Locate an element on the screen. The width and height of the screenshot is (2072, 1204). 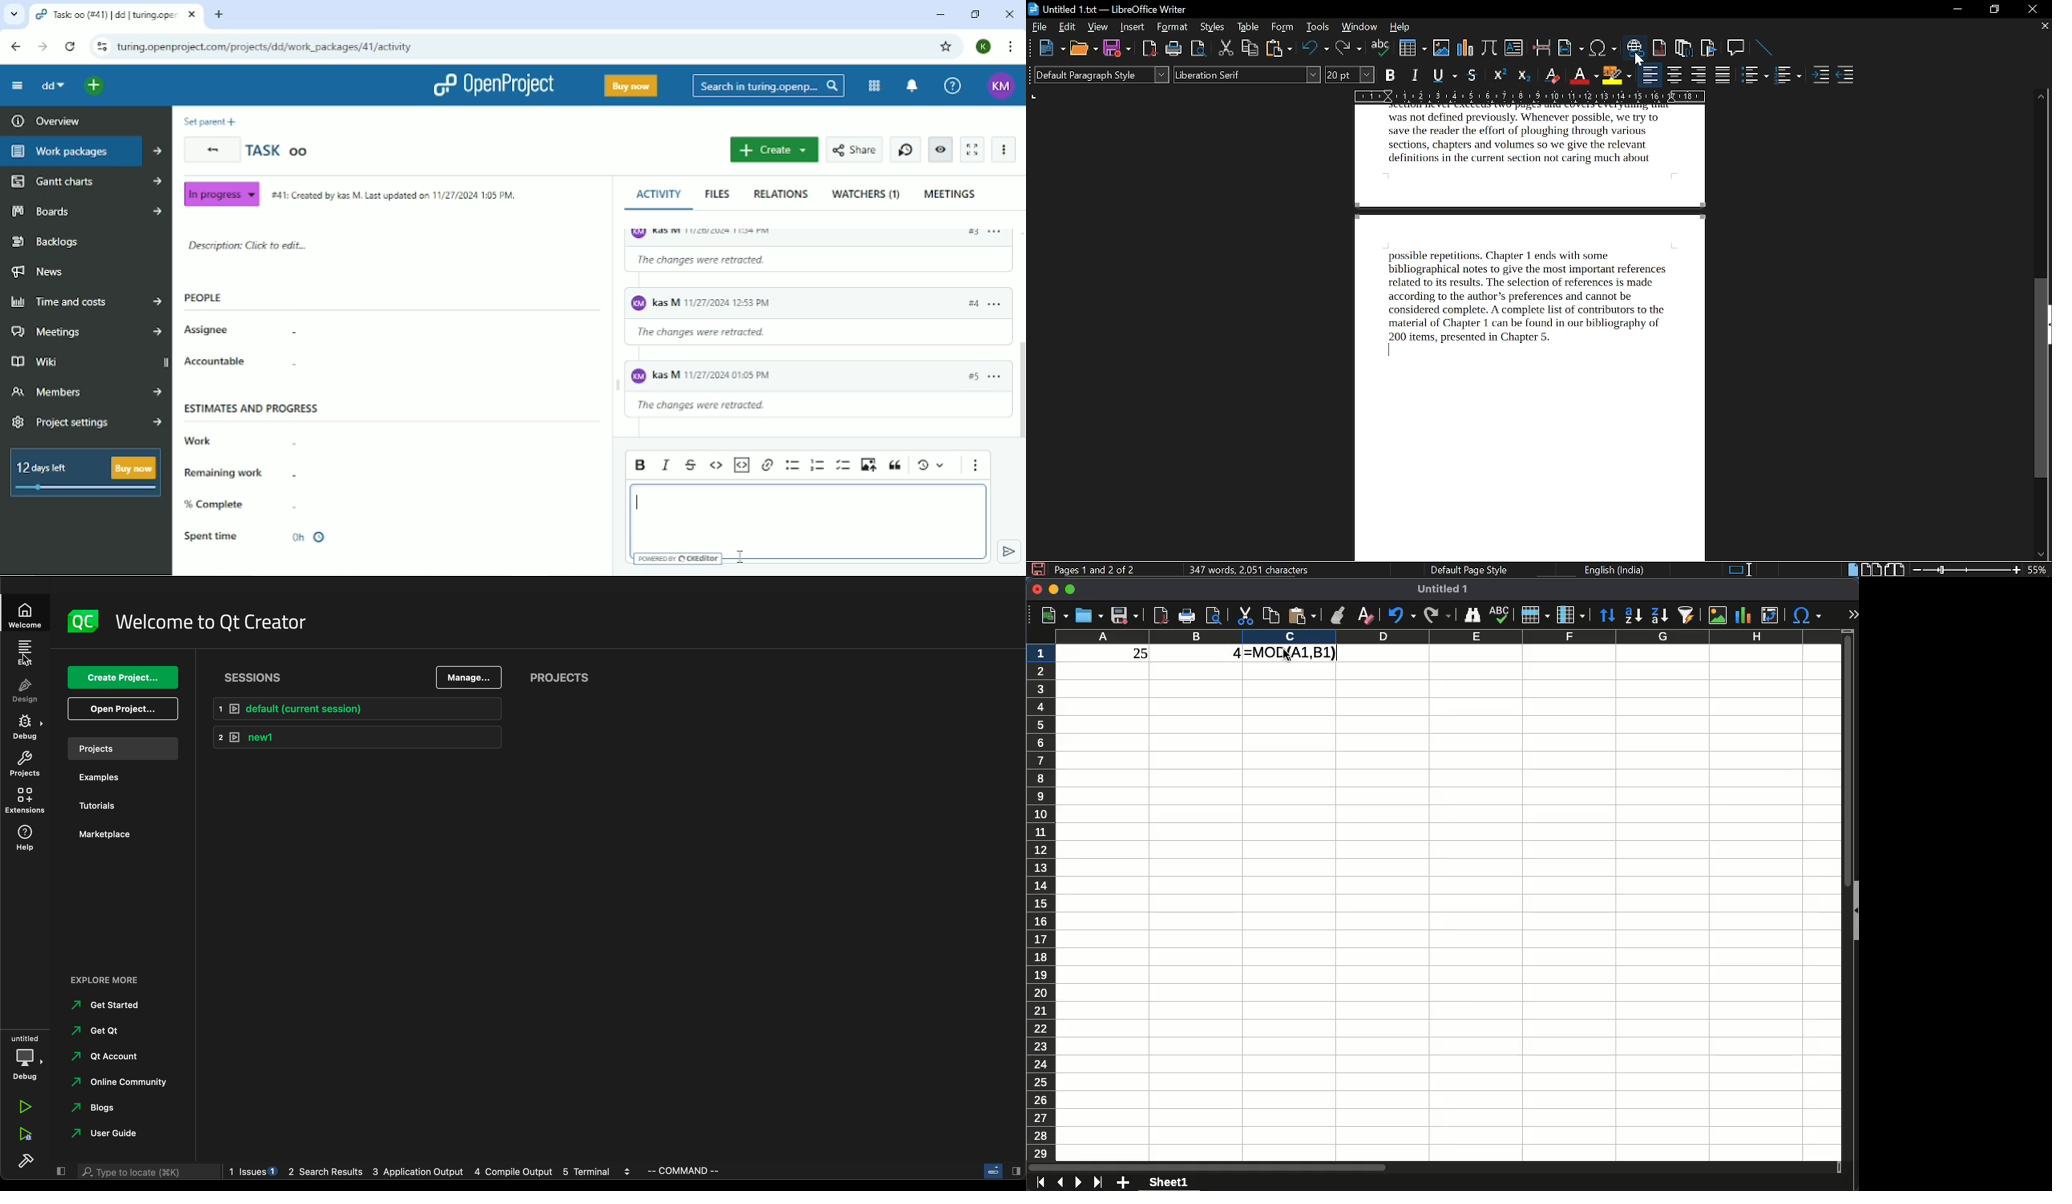
print preview is located at coordinates (1215, 616).